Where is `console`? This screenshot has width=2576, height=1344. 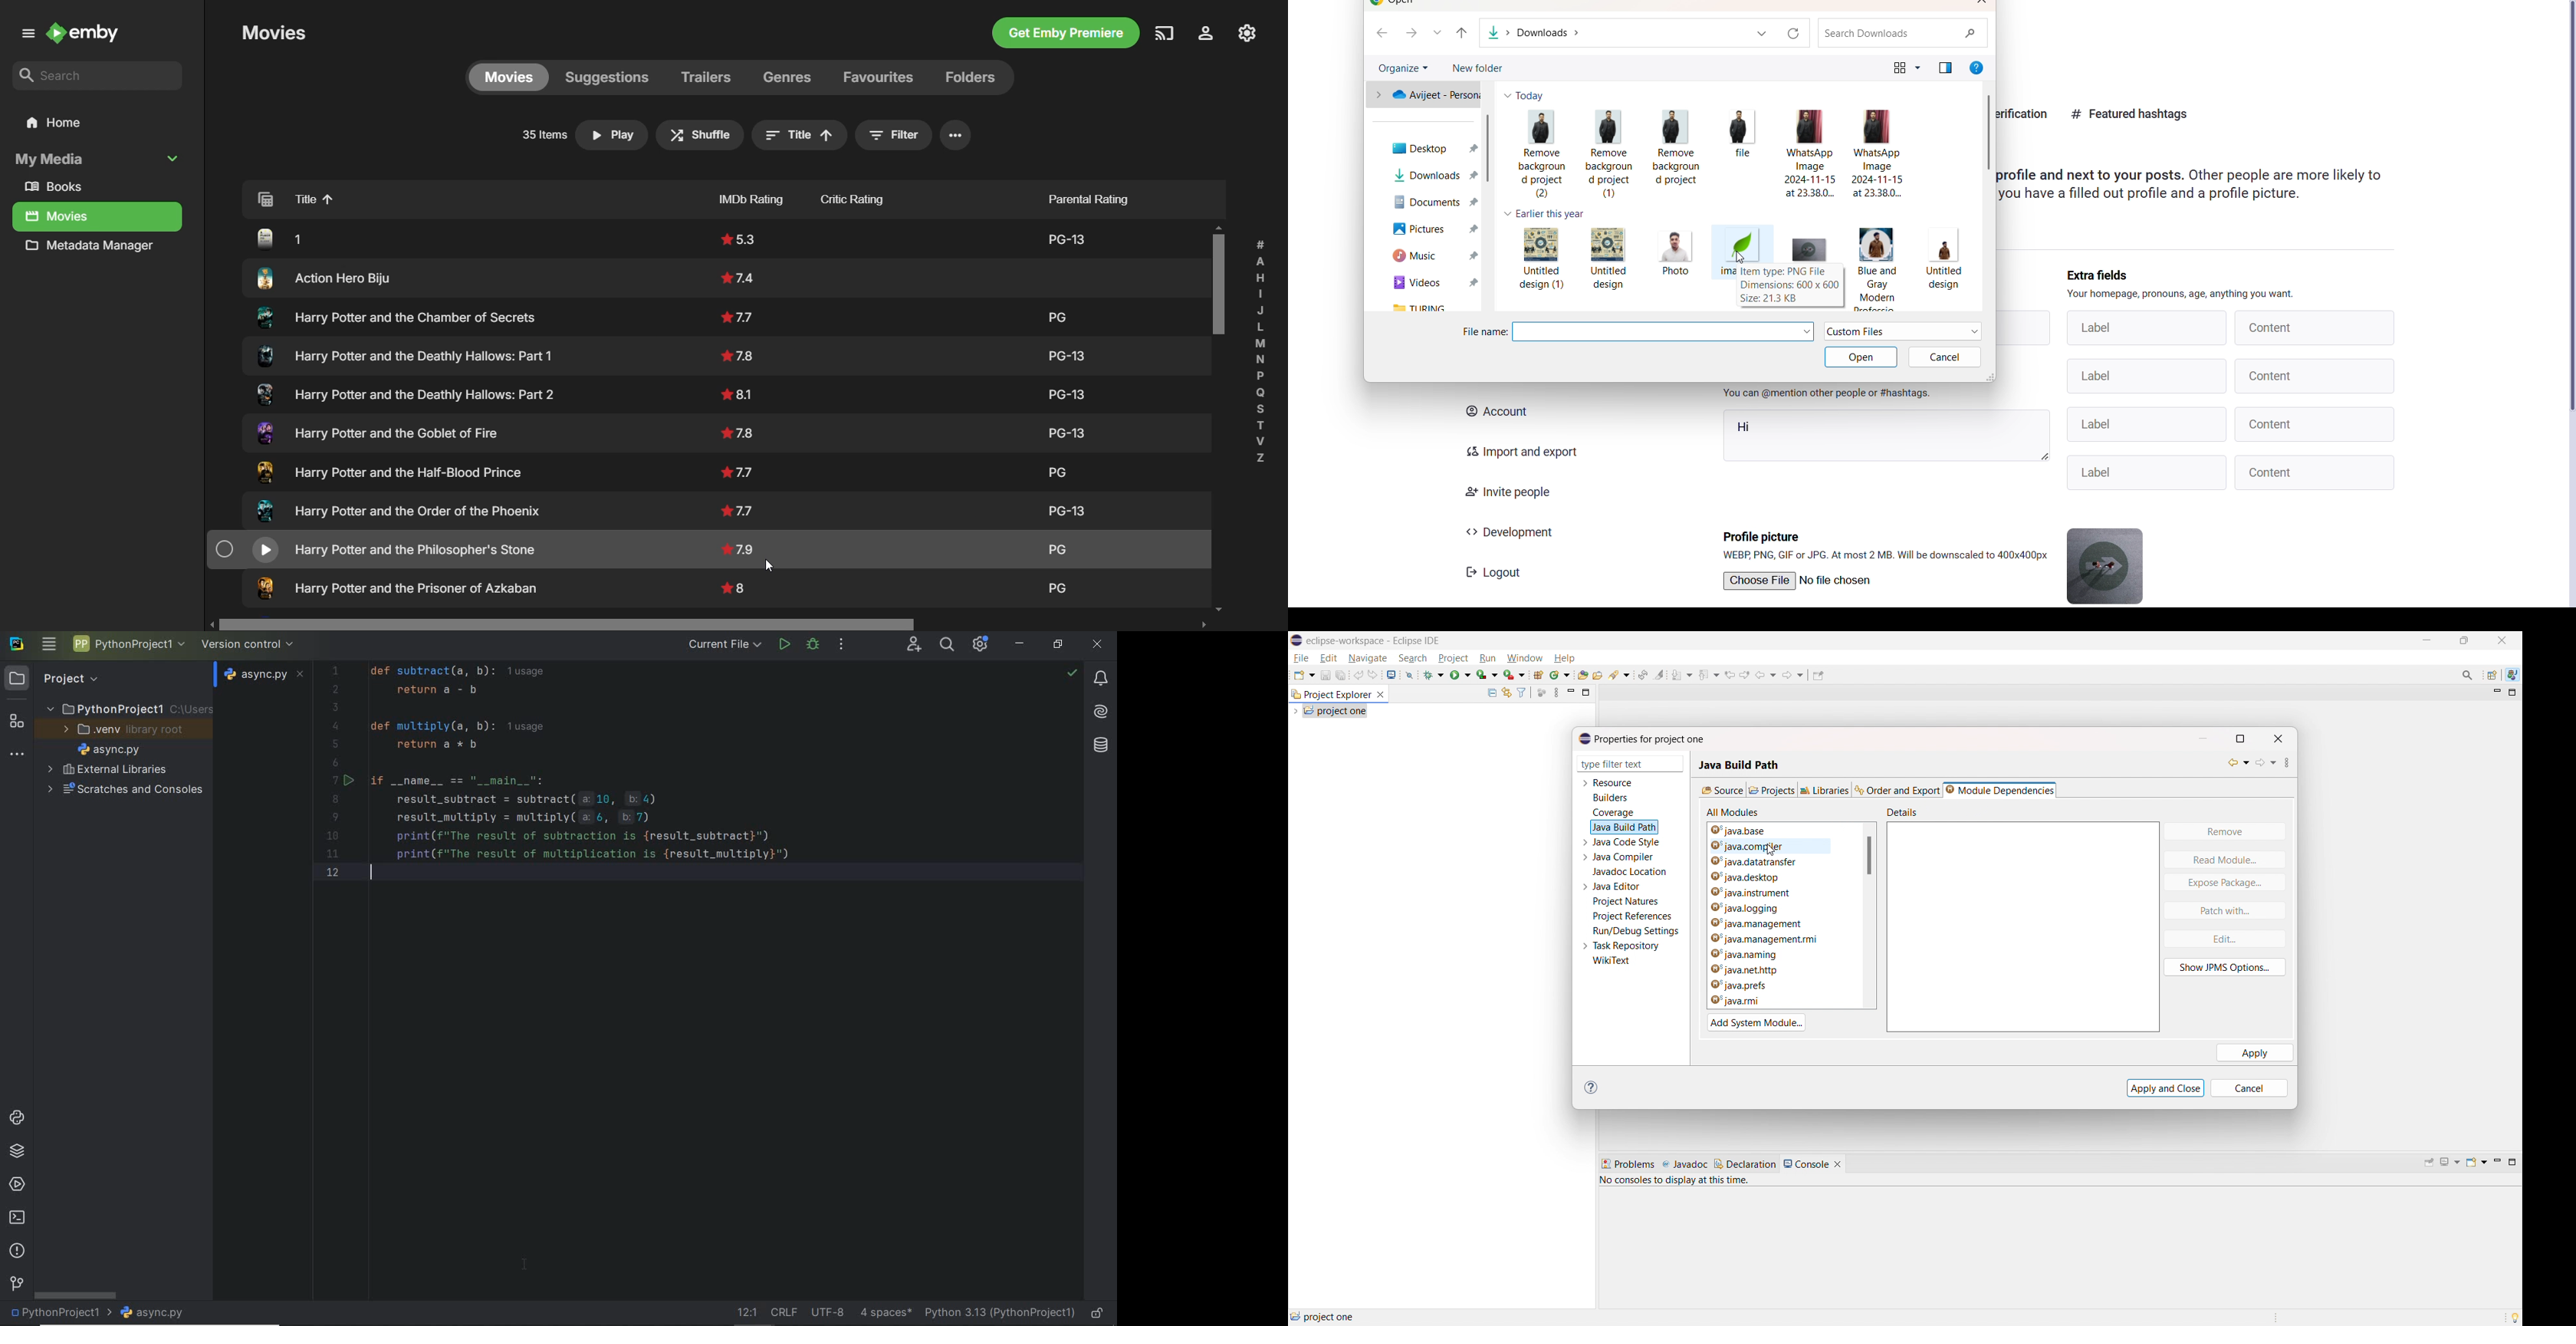 console is located at coordinates (1806, 1164).